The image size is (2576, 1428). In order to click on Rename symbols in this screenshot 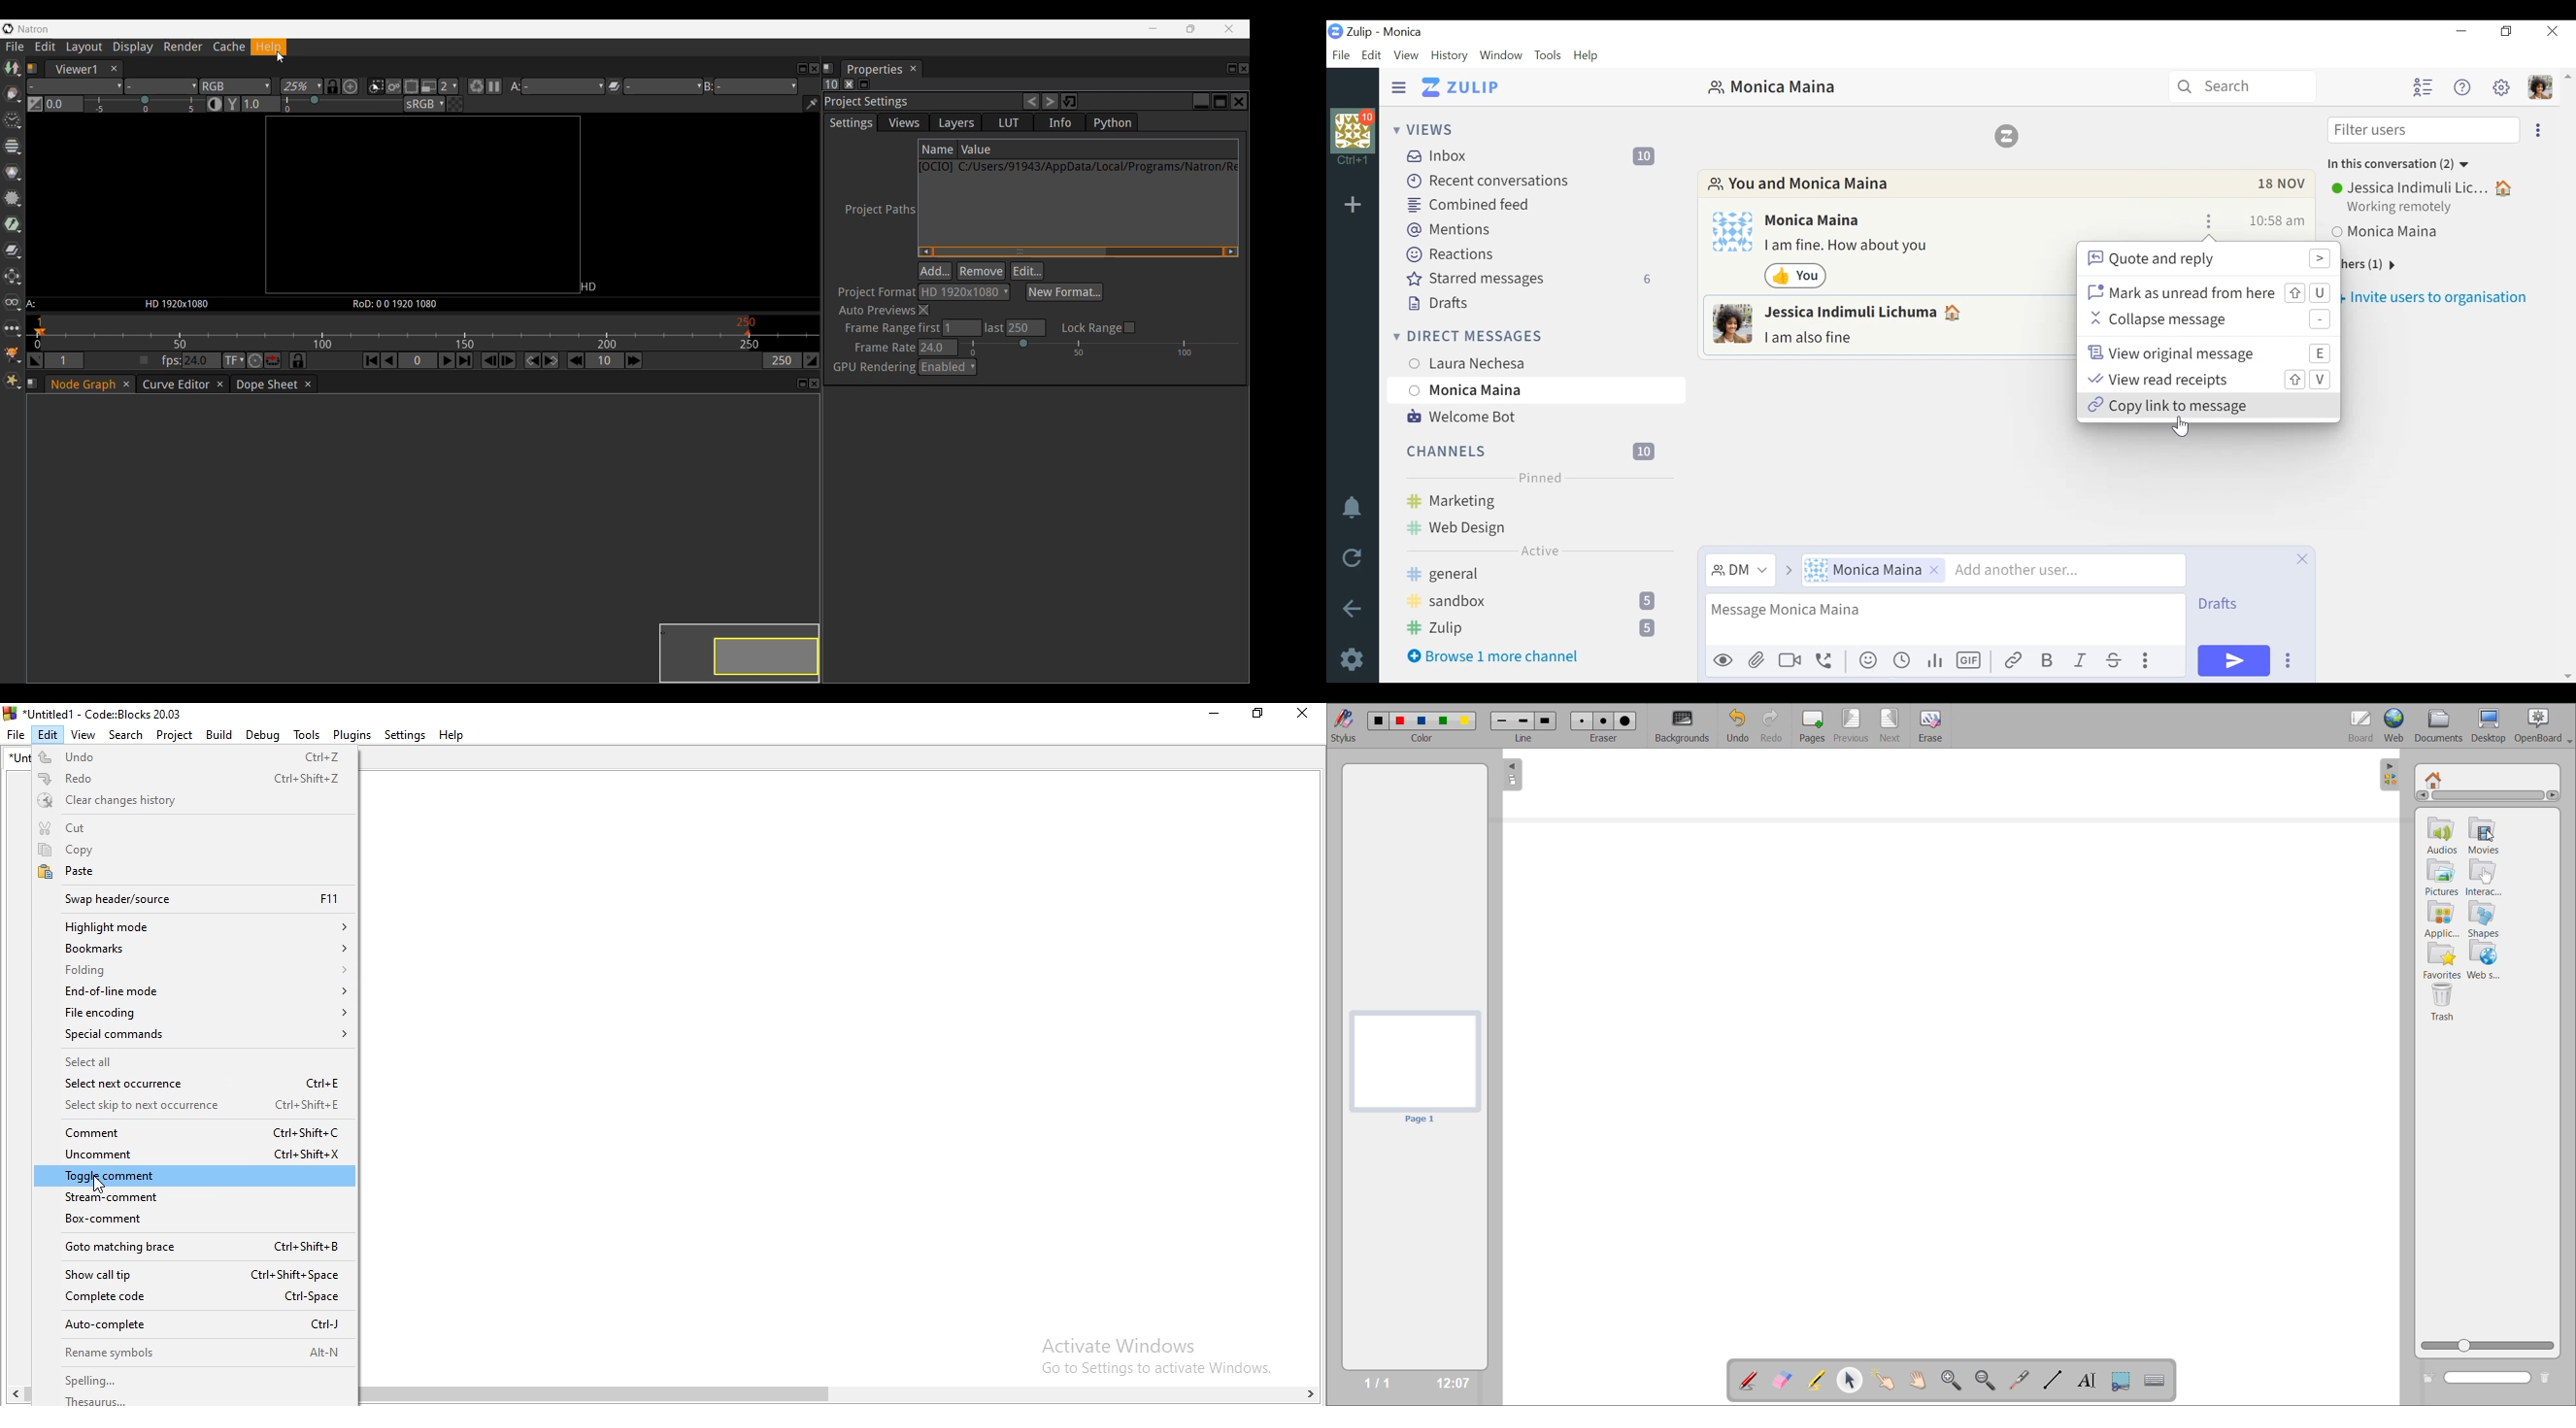, I will do `click(201, 1355)`.